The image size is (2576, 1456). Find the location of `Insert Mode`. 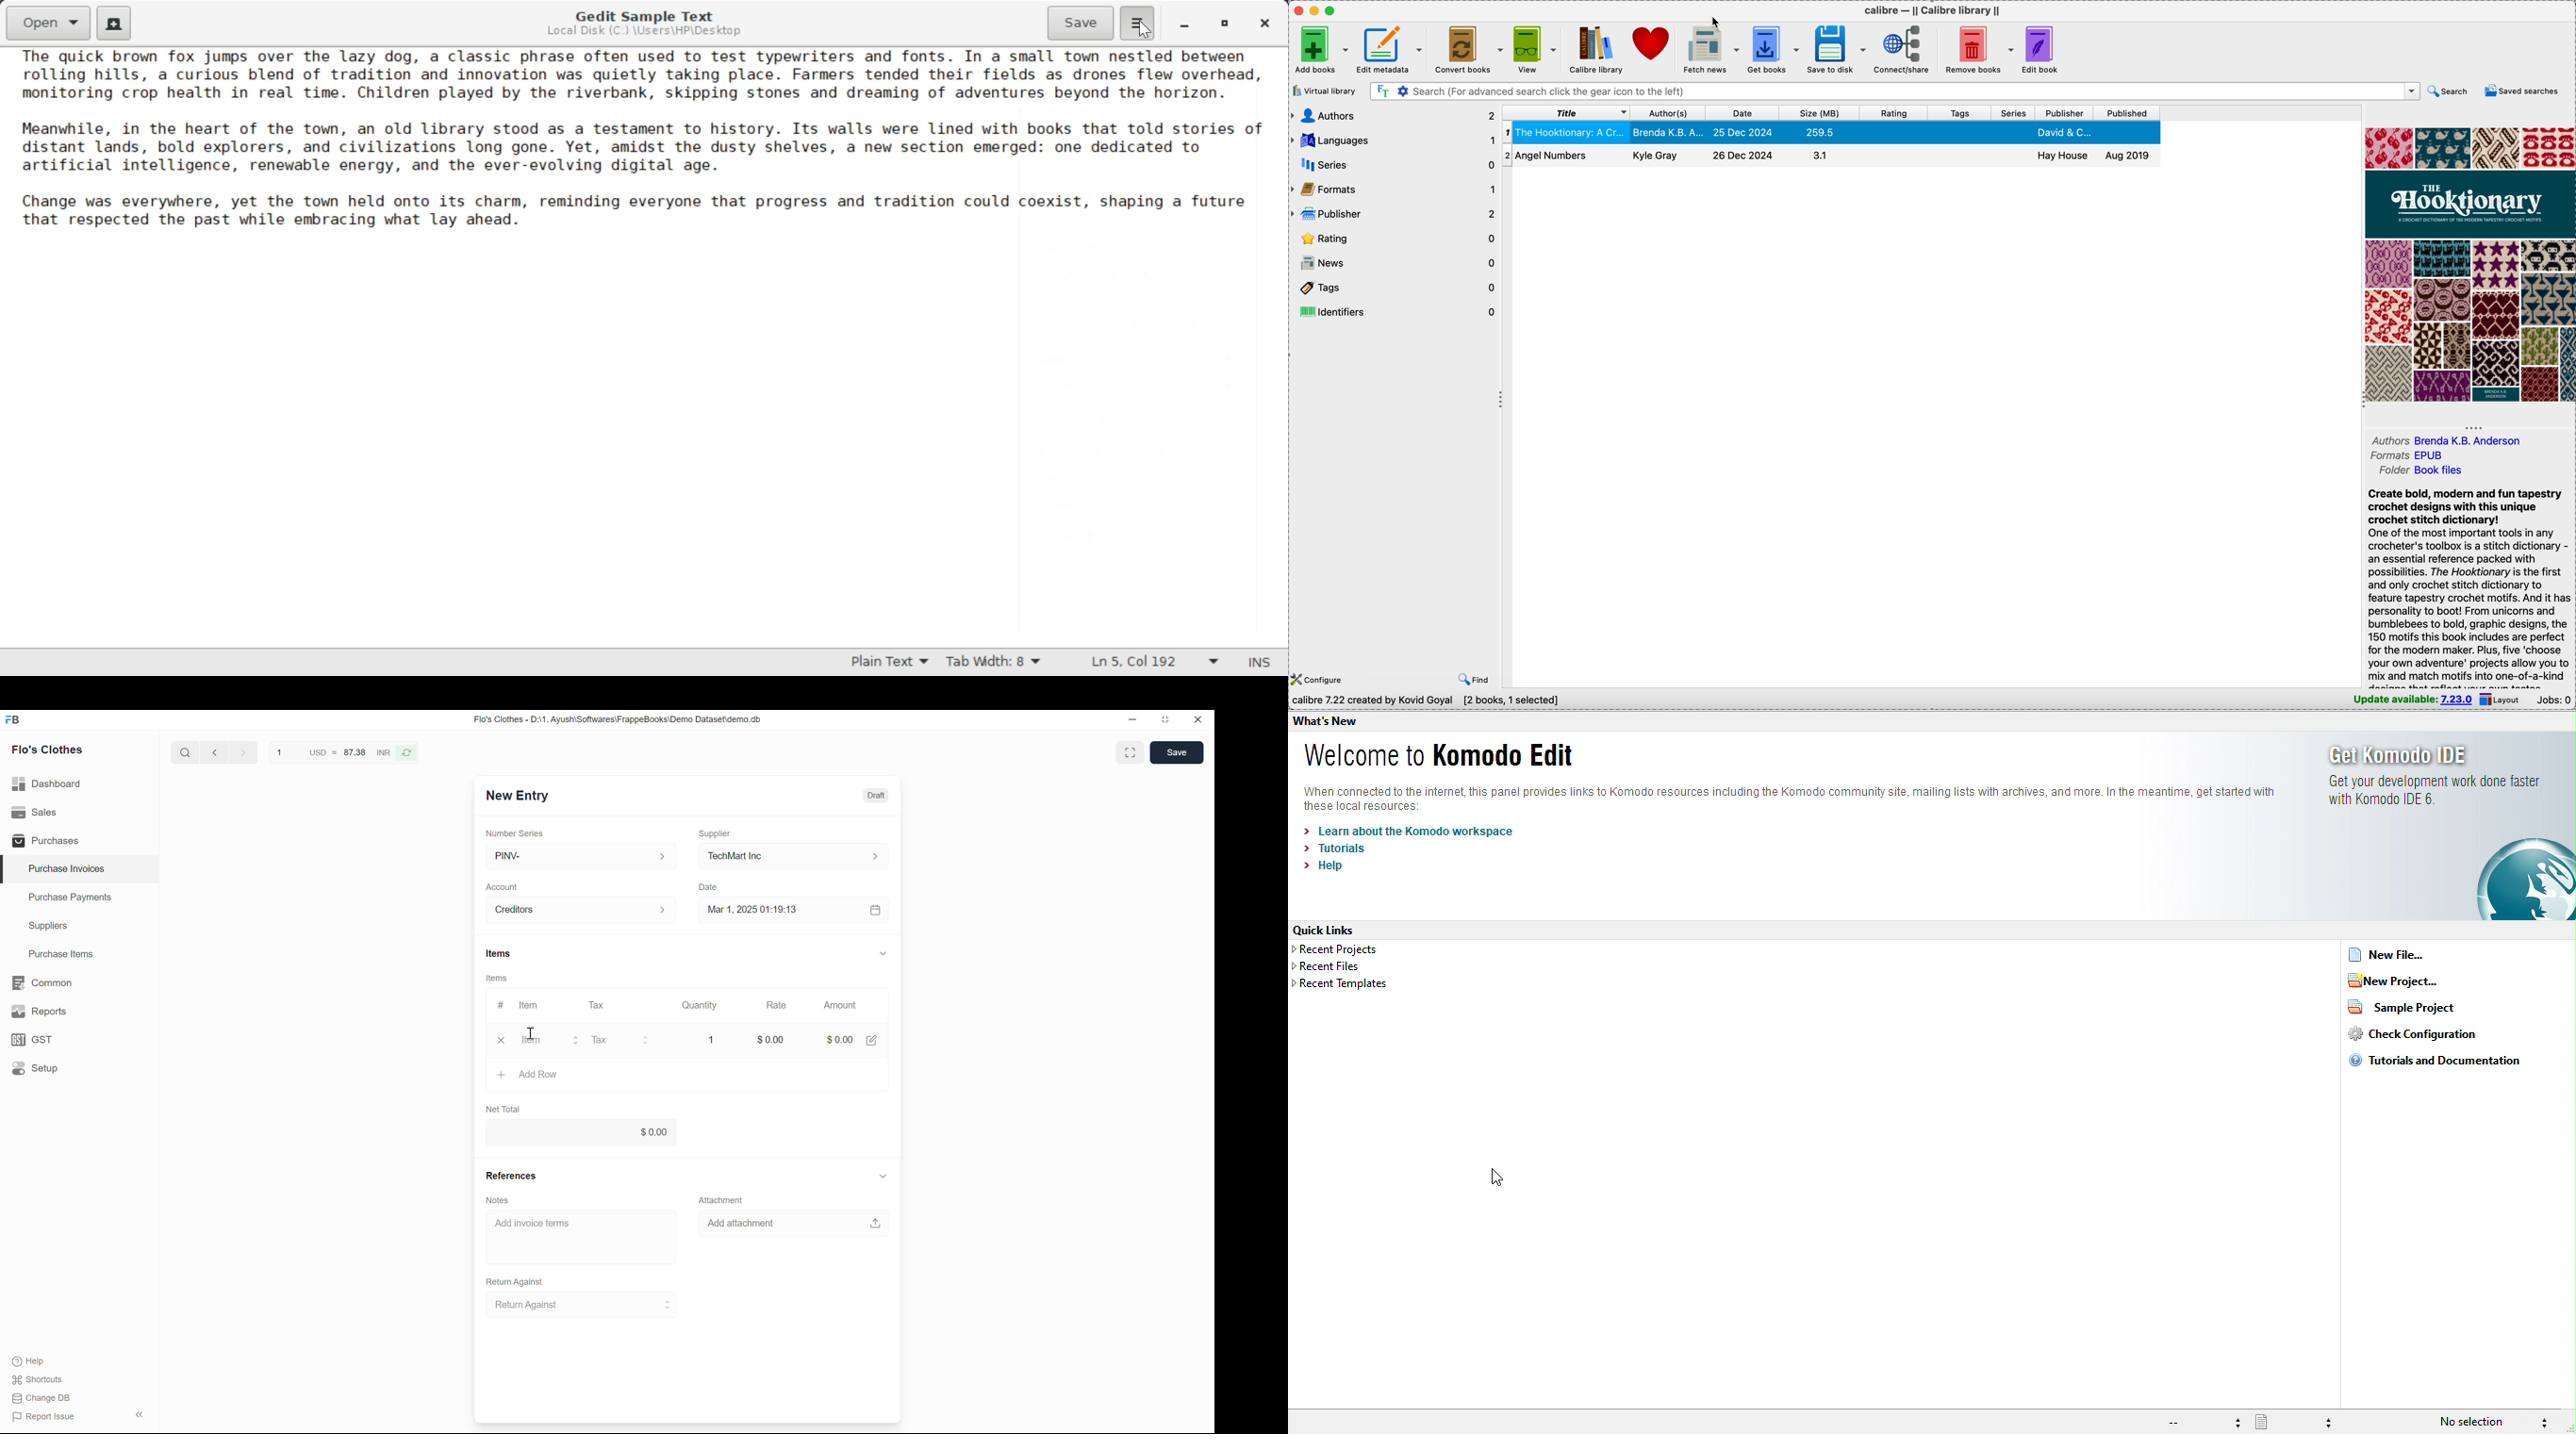

Insert Mode is located at coordinates (1256, 663).